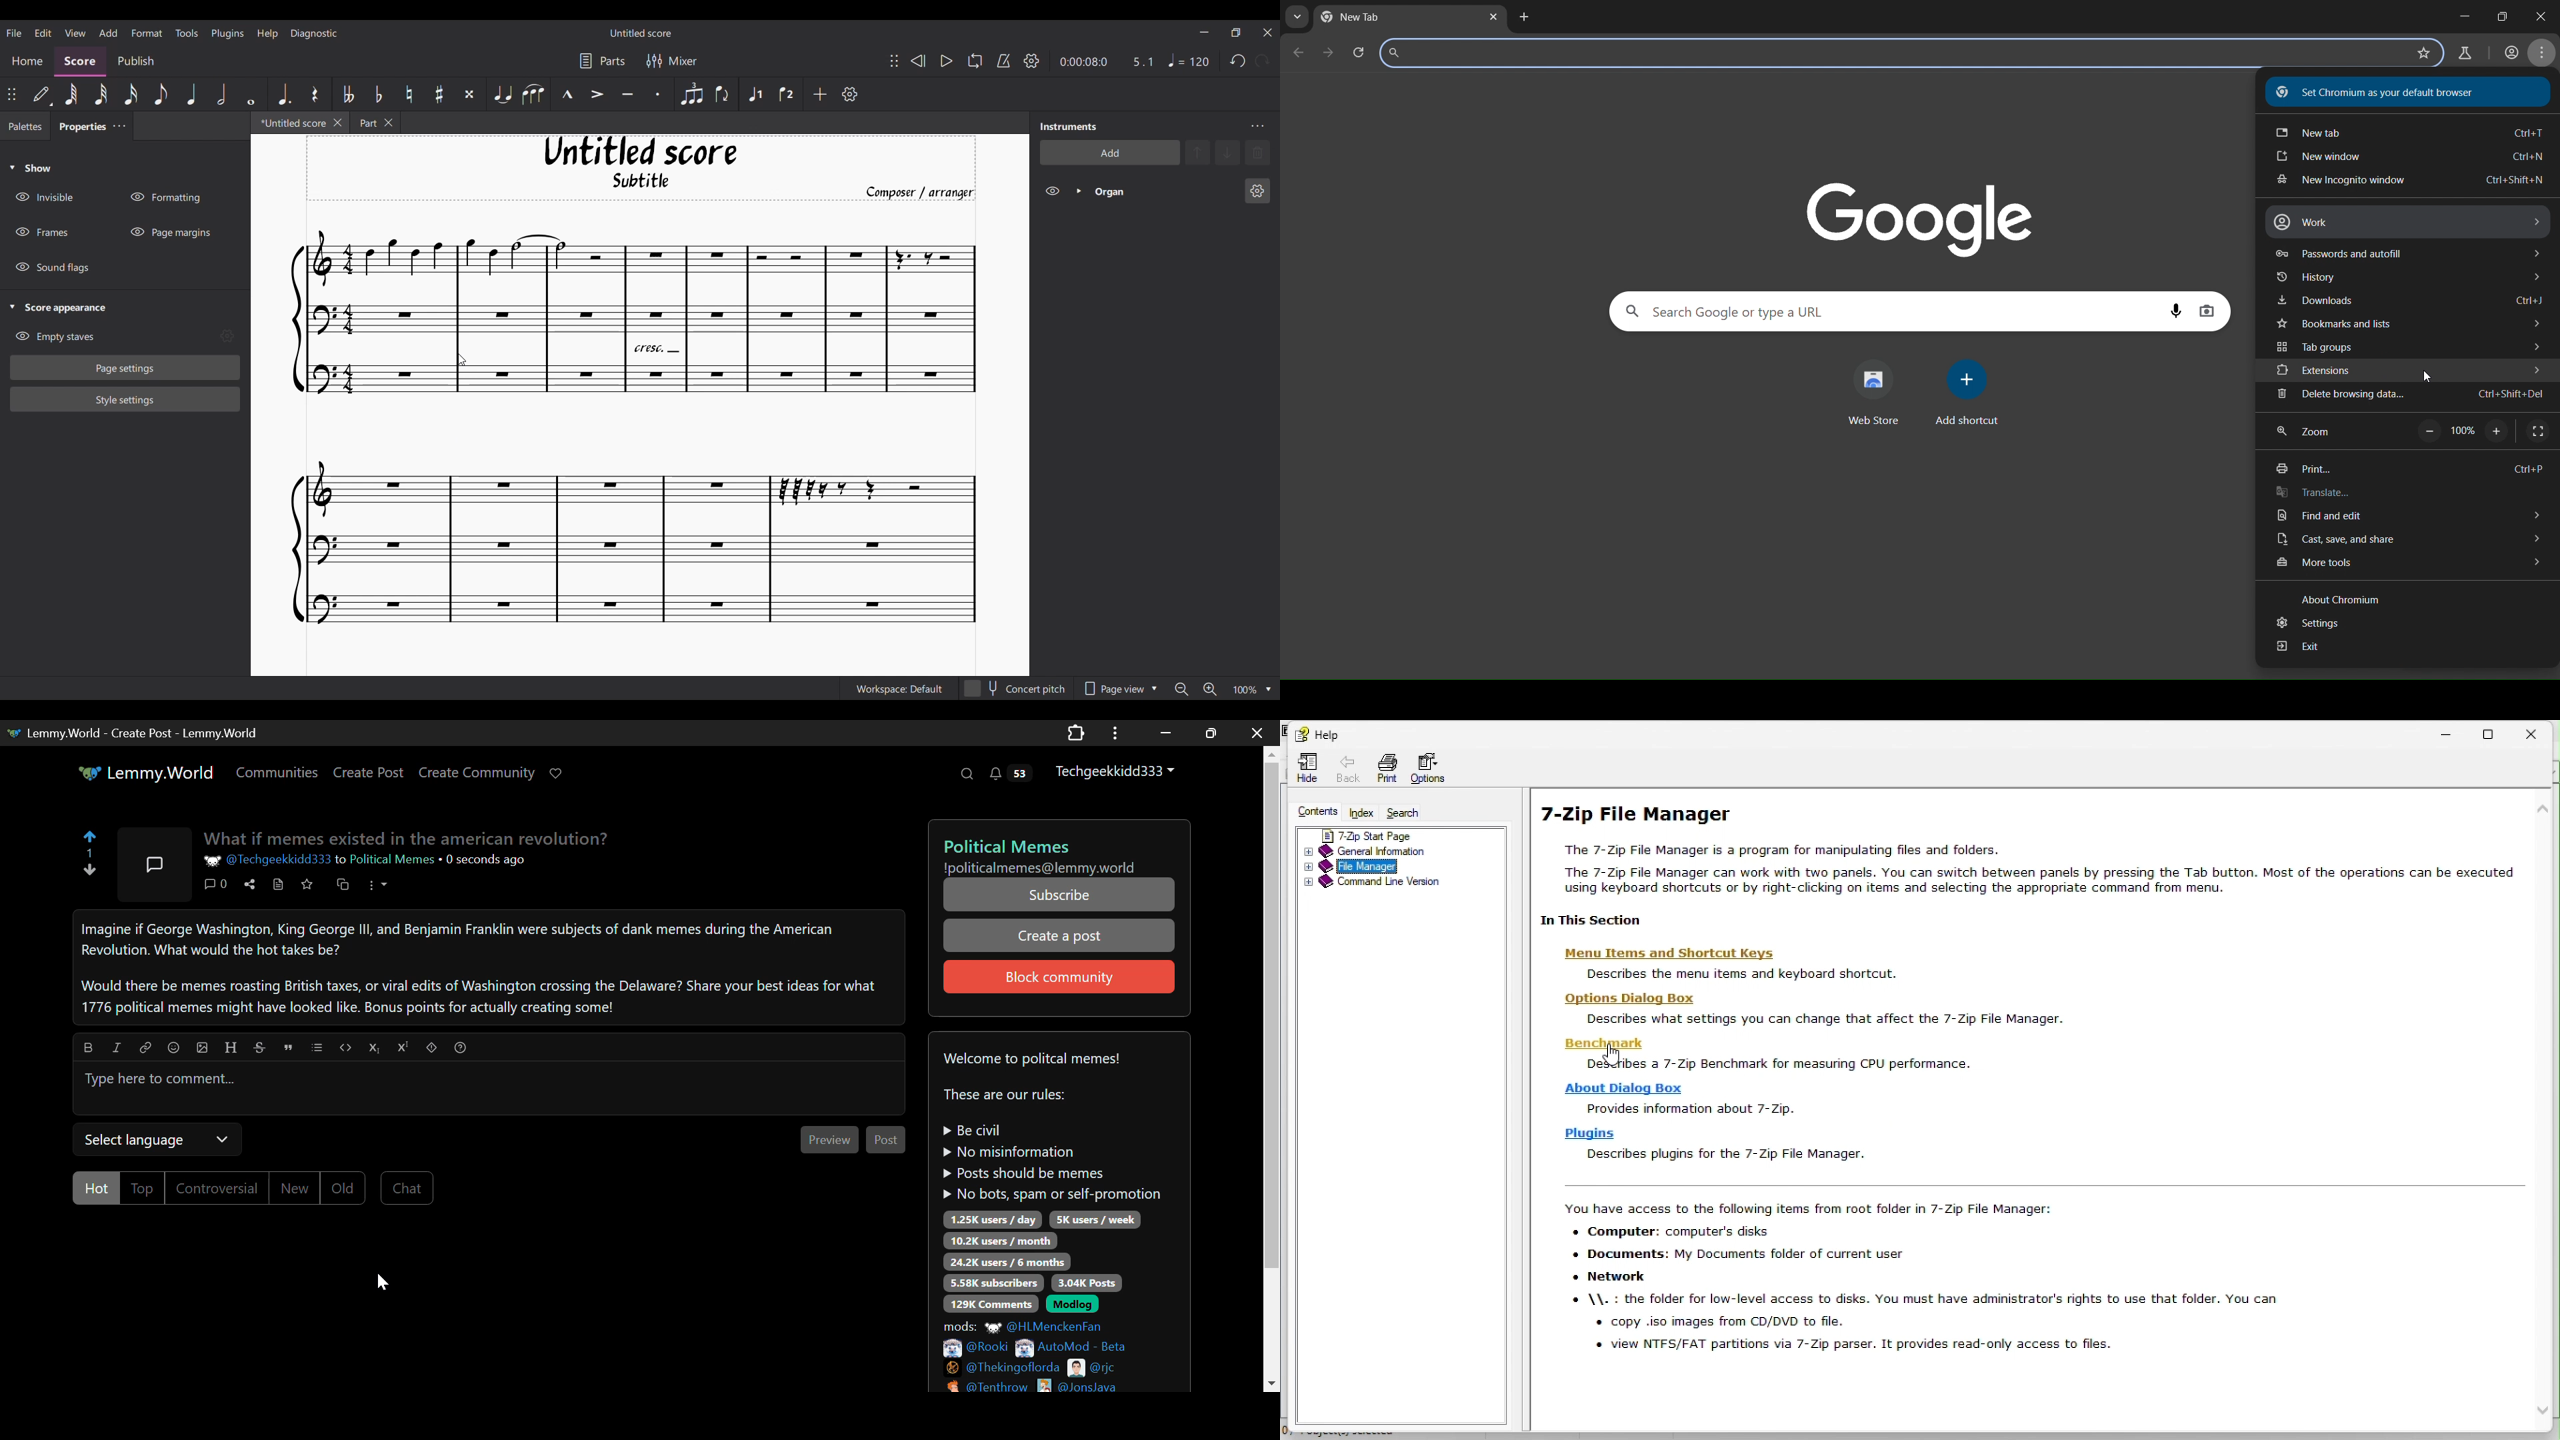 The height and width of the screenshot is (1456, 2576). What do you see at coordinates (893, 61) in the screenshot?
I see `Change position of toolbar attached` at bounding box center [893, 61].